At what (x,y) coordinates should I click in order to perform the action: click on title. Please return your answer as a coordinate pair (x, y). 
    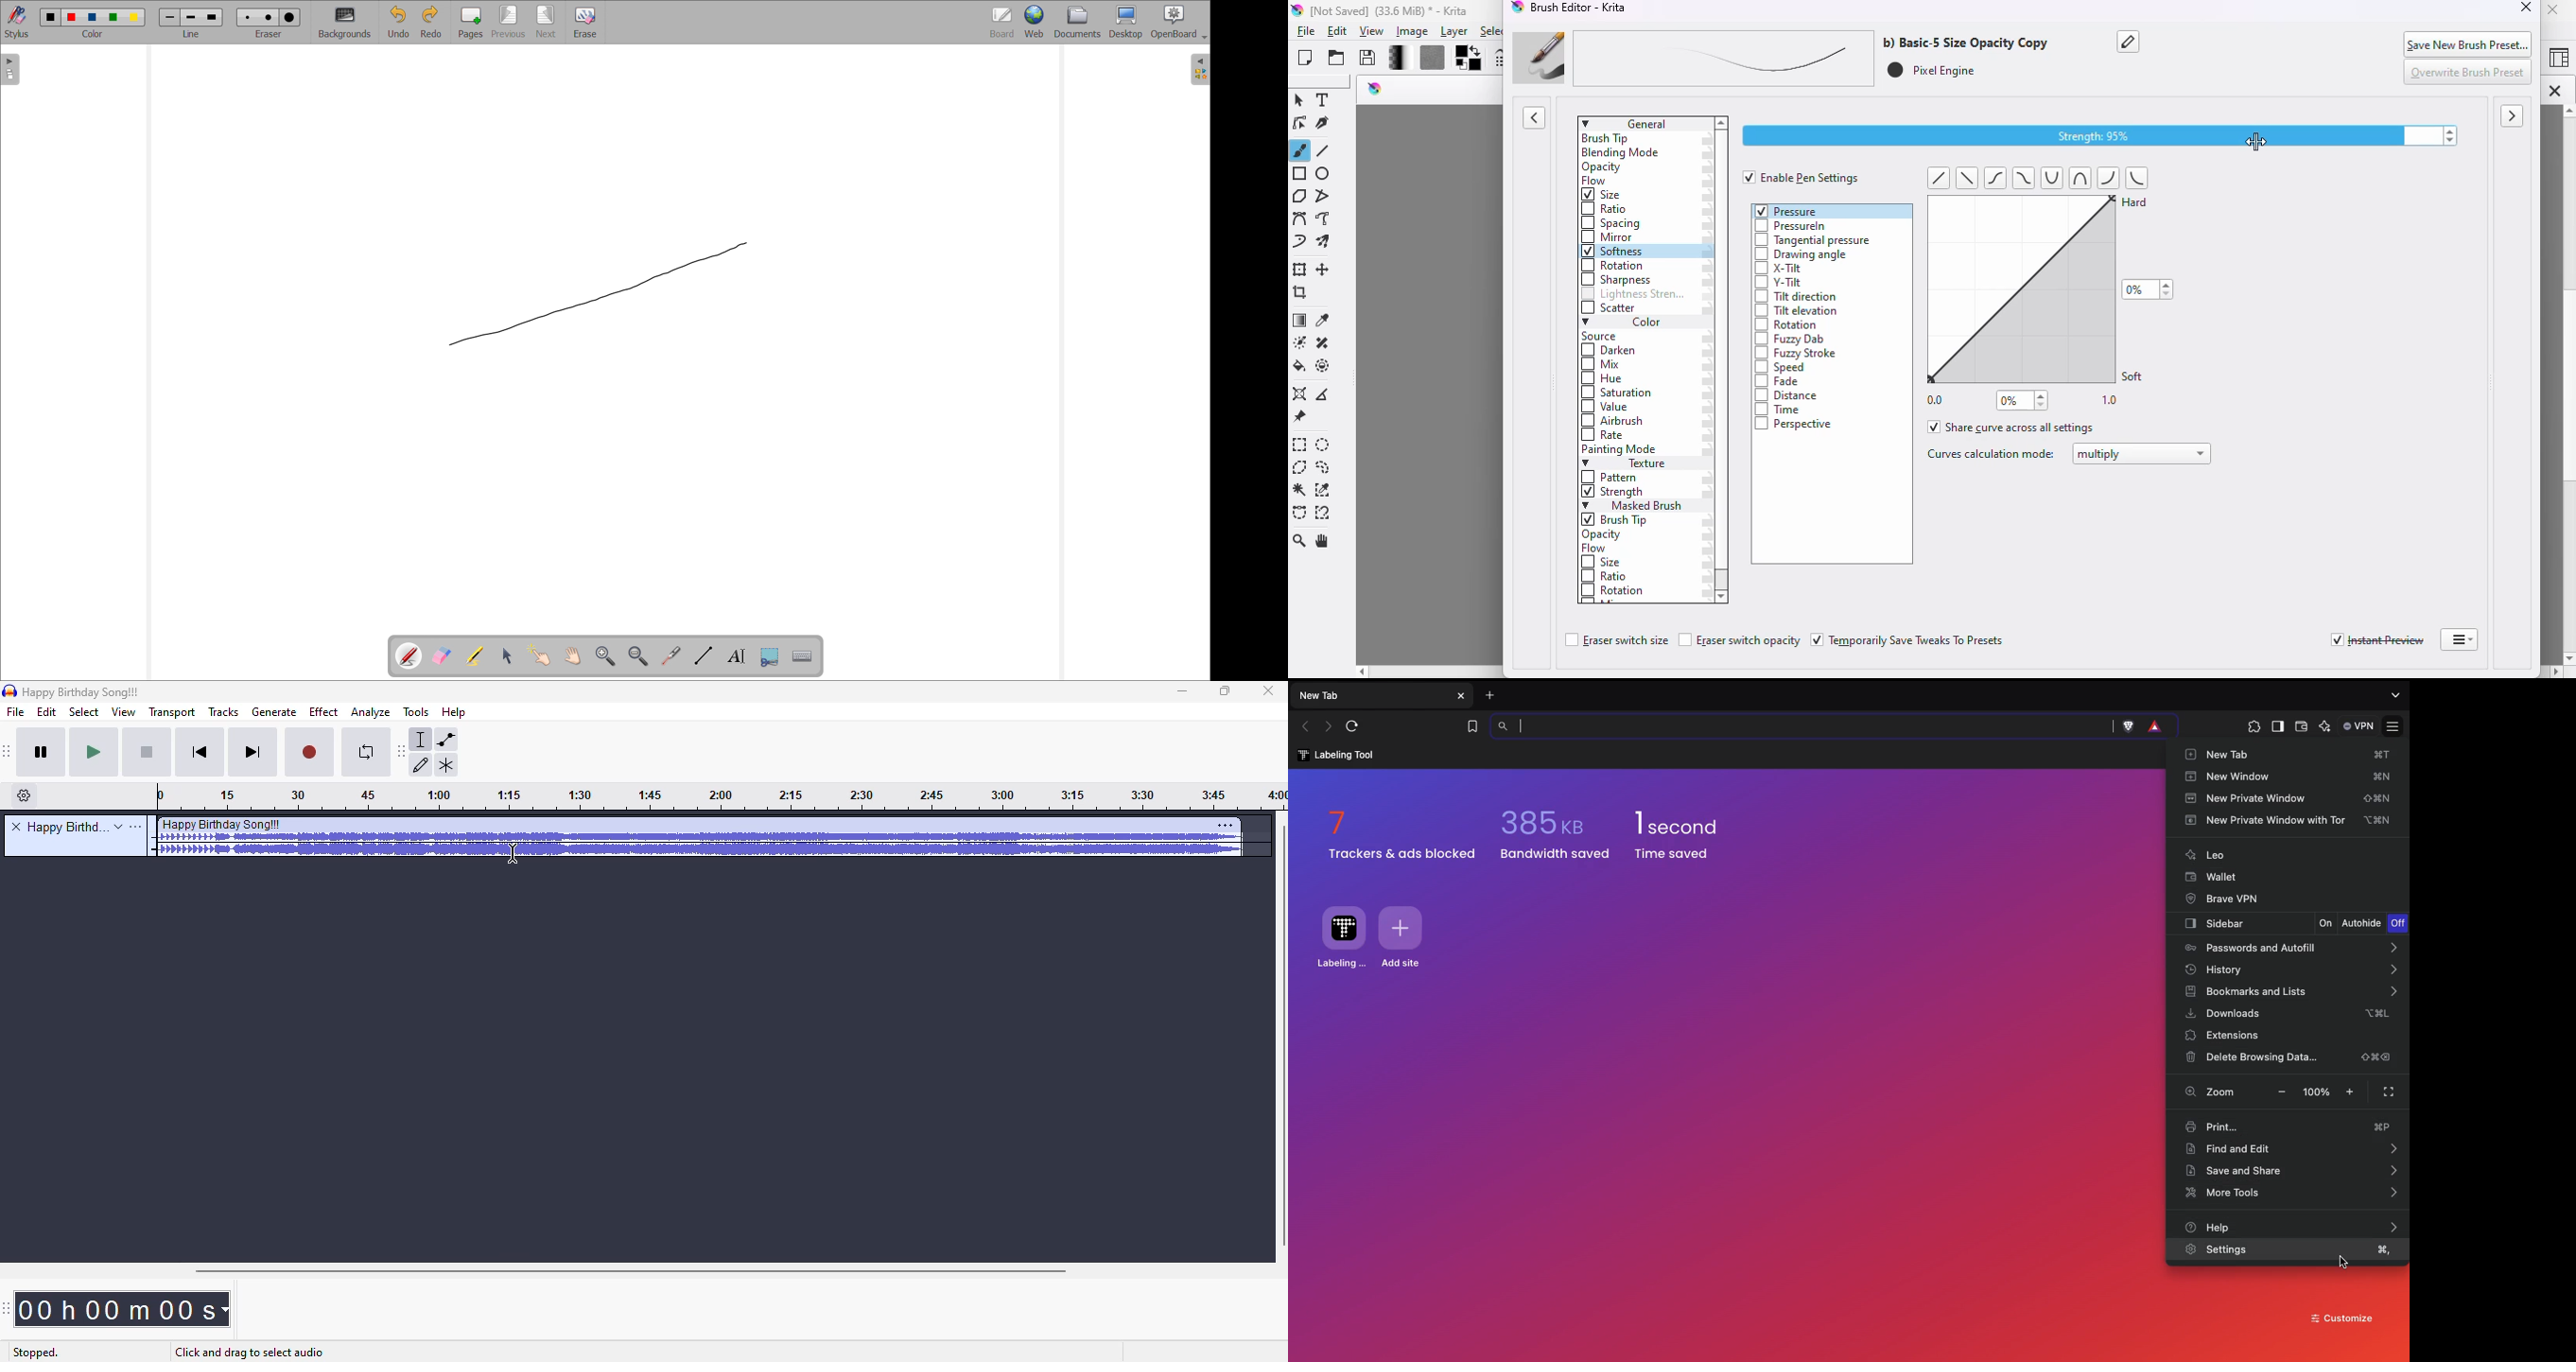
    Looking at the image, I should click on (68, 827).